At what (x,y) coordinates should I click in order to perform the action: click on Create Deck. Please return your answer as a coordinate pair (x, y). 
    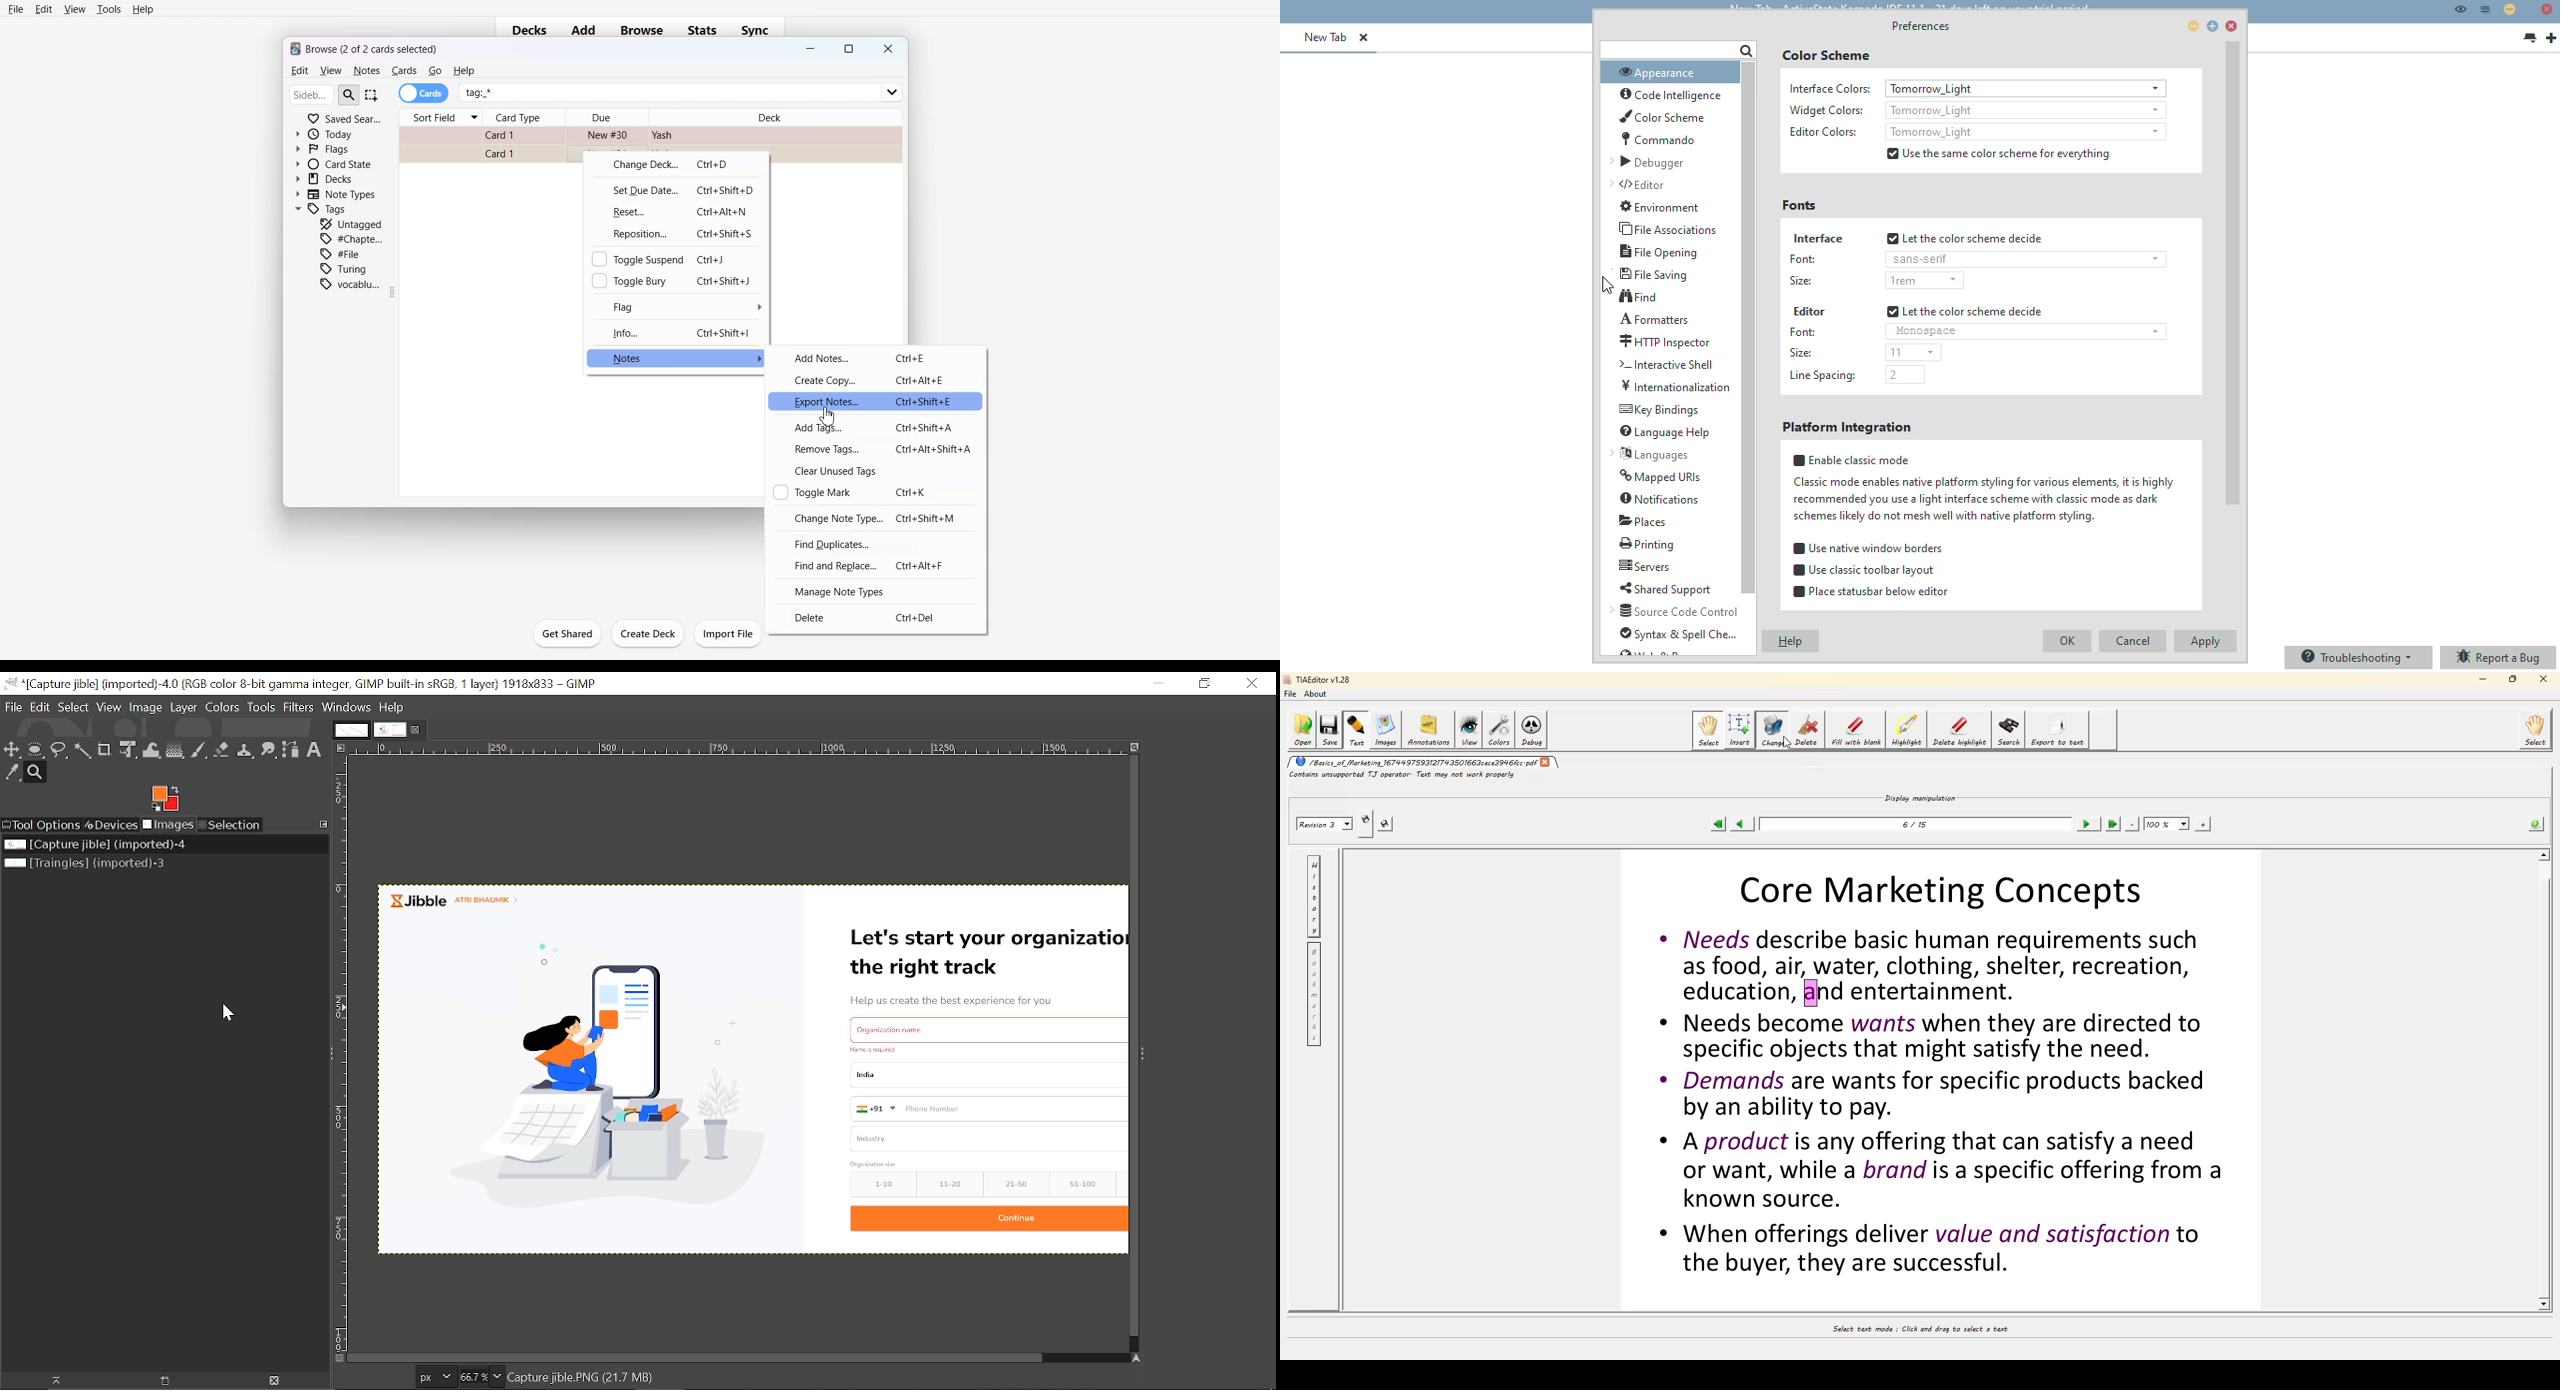
    Looking at the image, I should click on (648, 634).